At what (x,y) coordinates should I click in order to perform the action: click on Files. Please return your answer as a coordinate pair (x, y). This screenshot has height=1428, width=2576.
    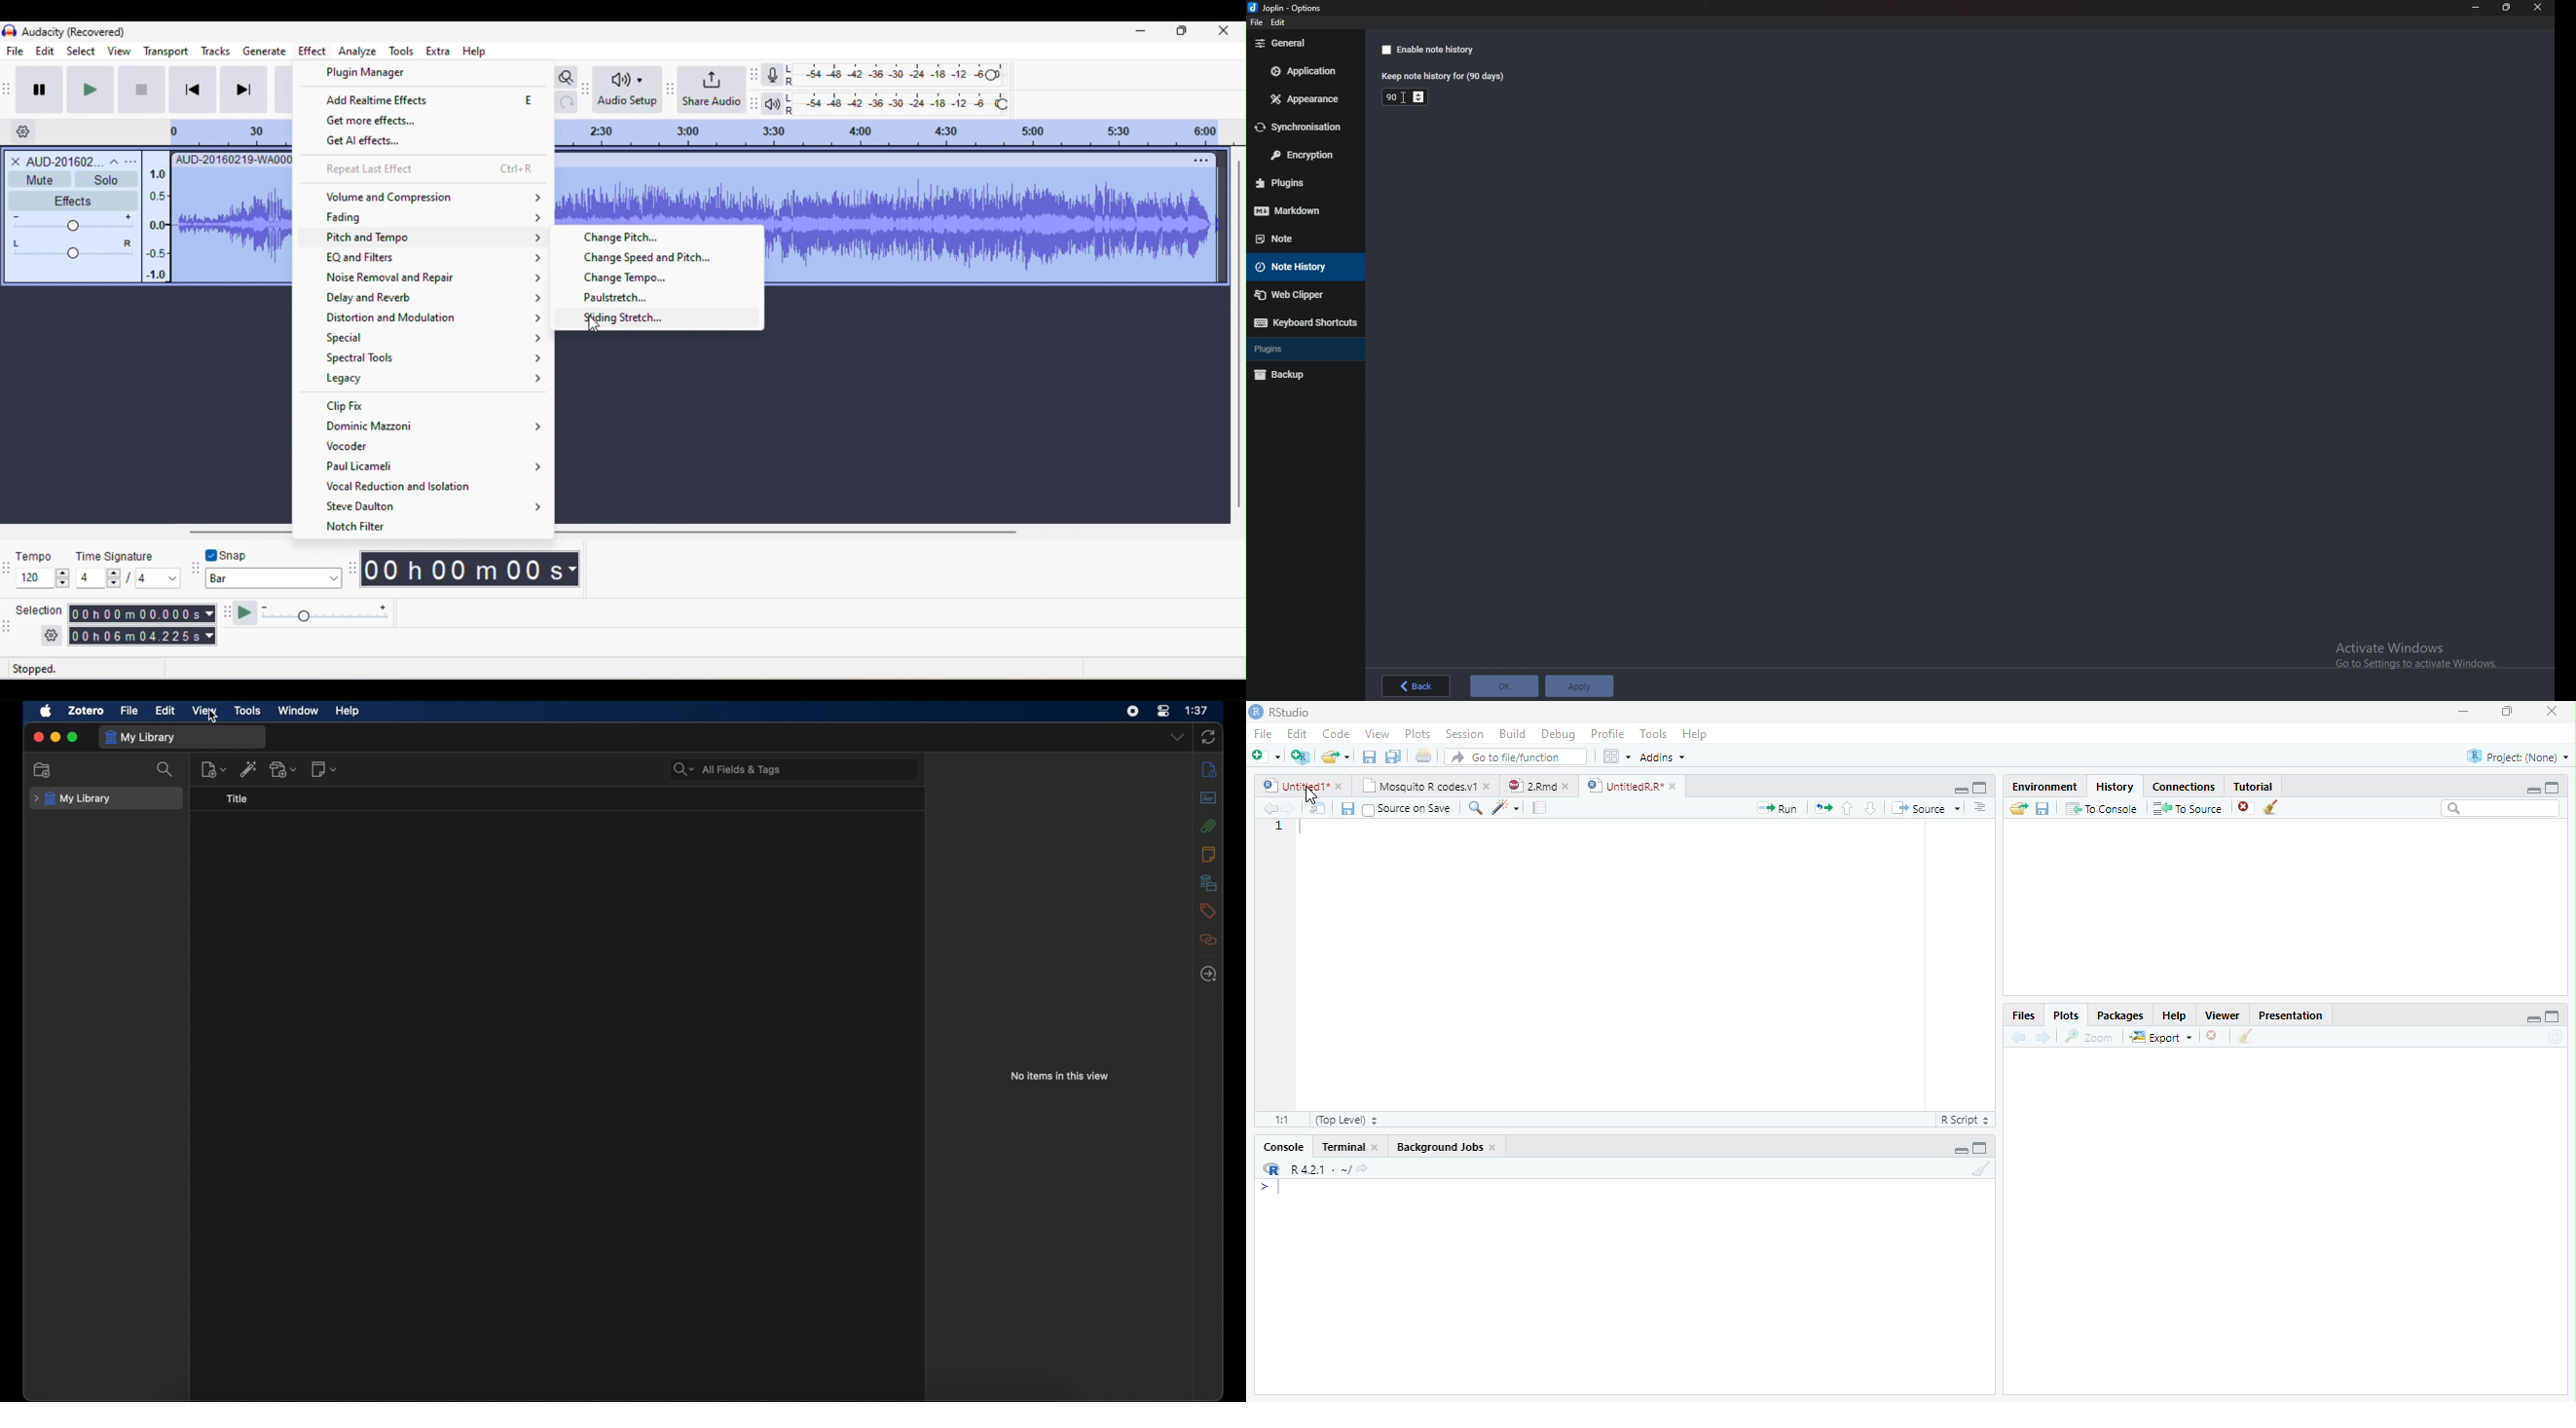
    Looking at the image, I should click on (2027, 1015).